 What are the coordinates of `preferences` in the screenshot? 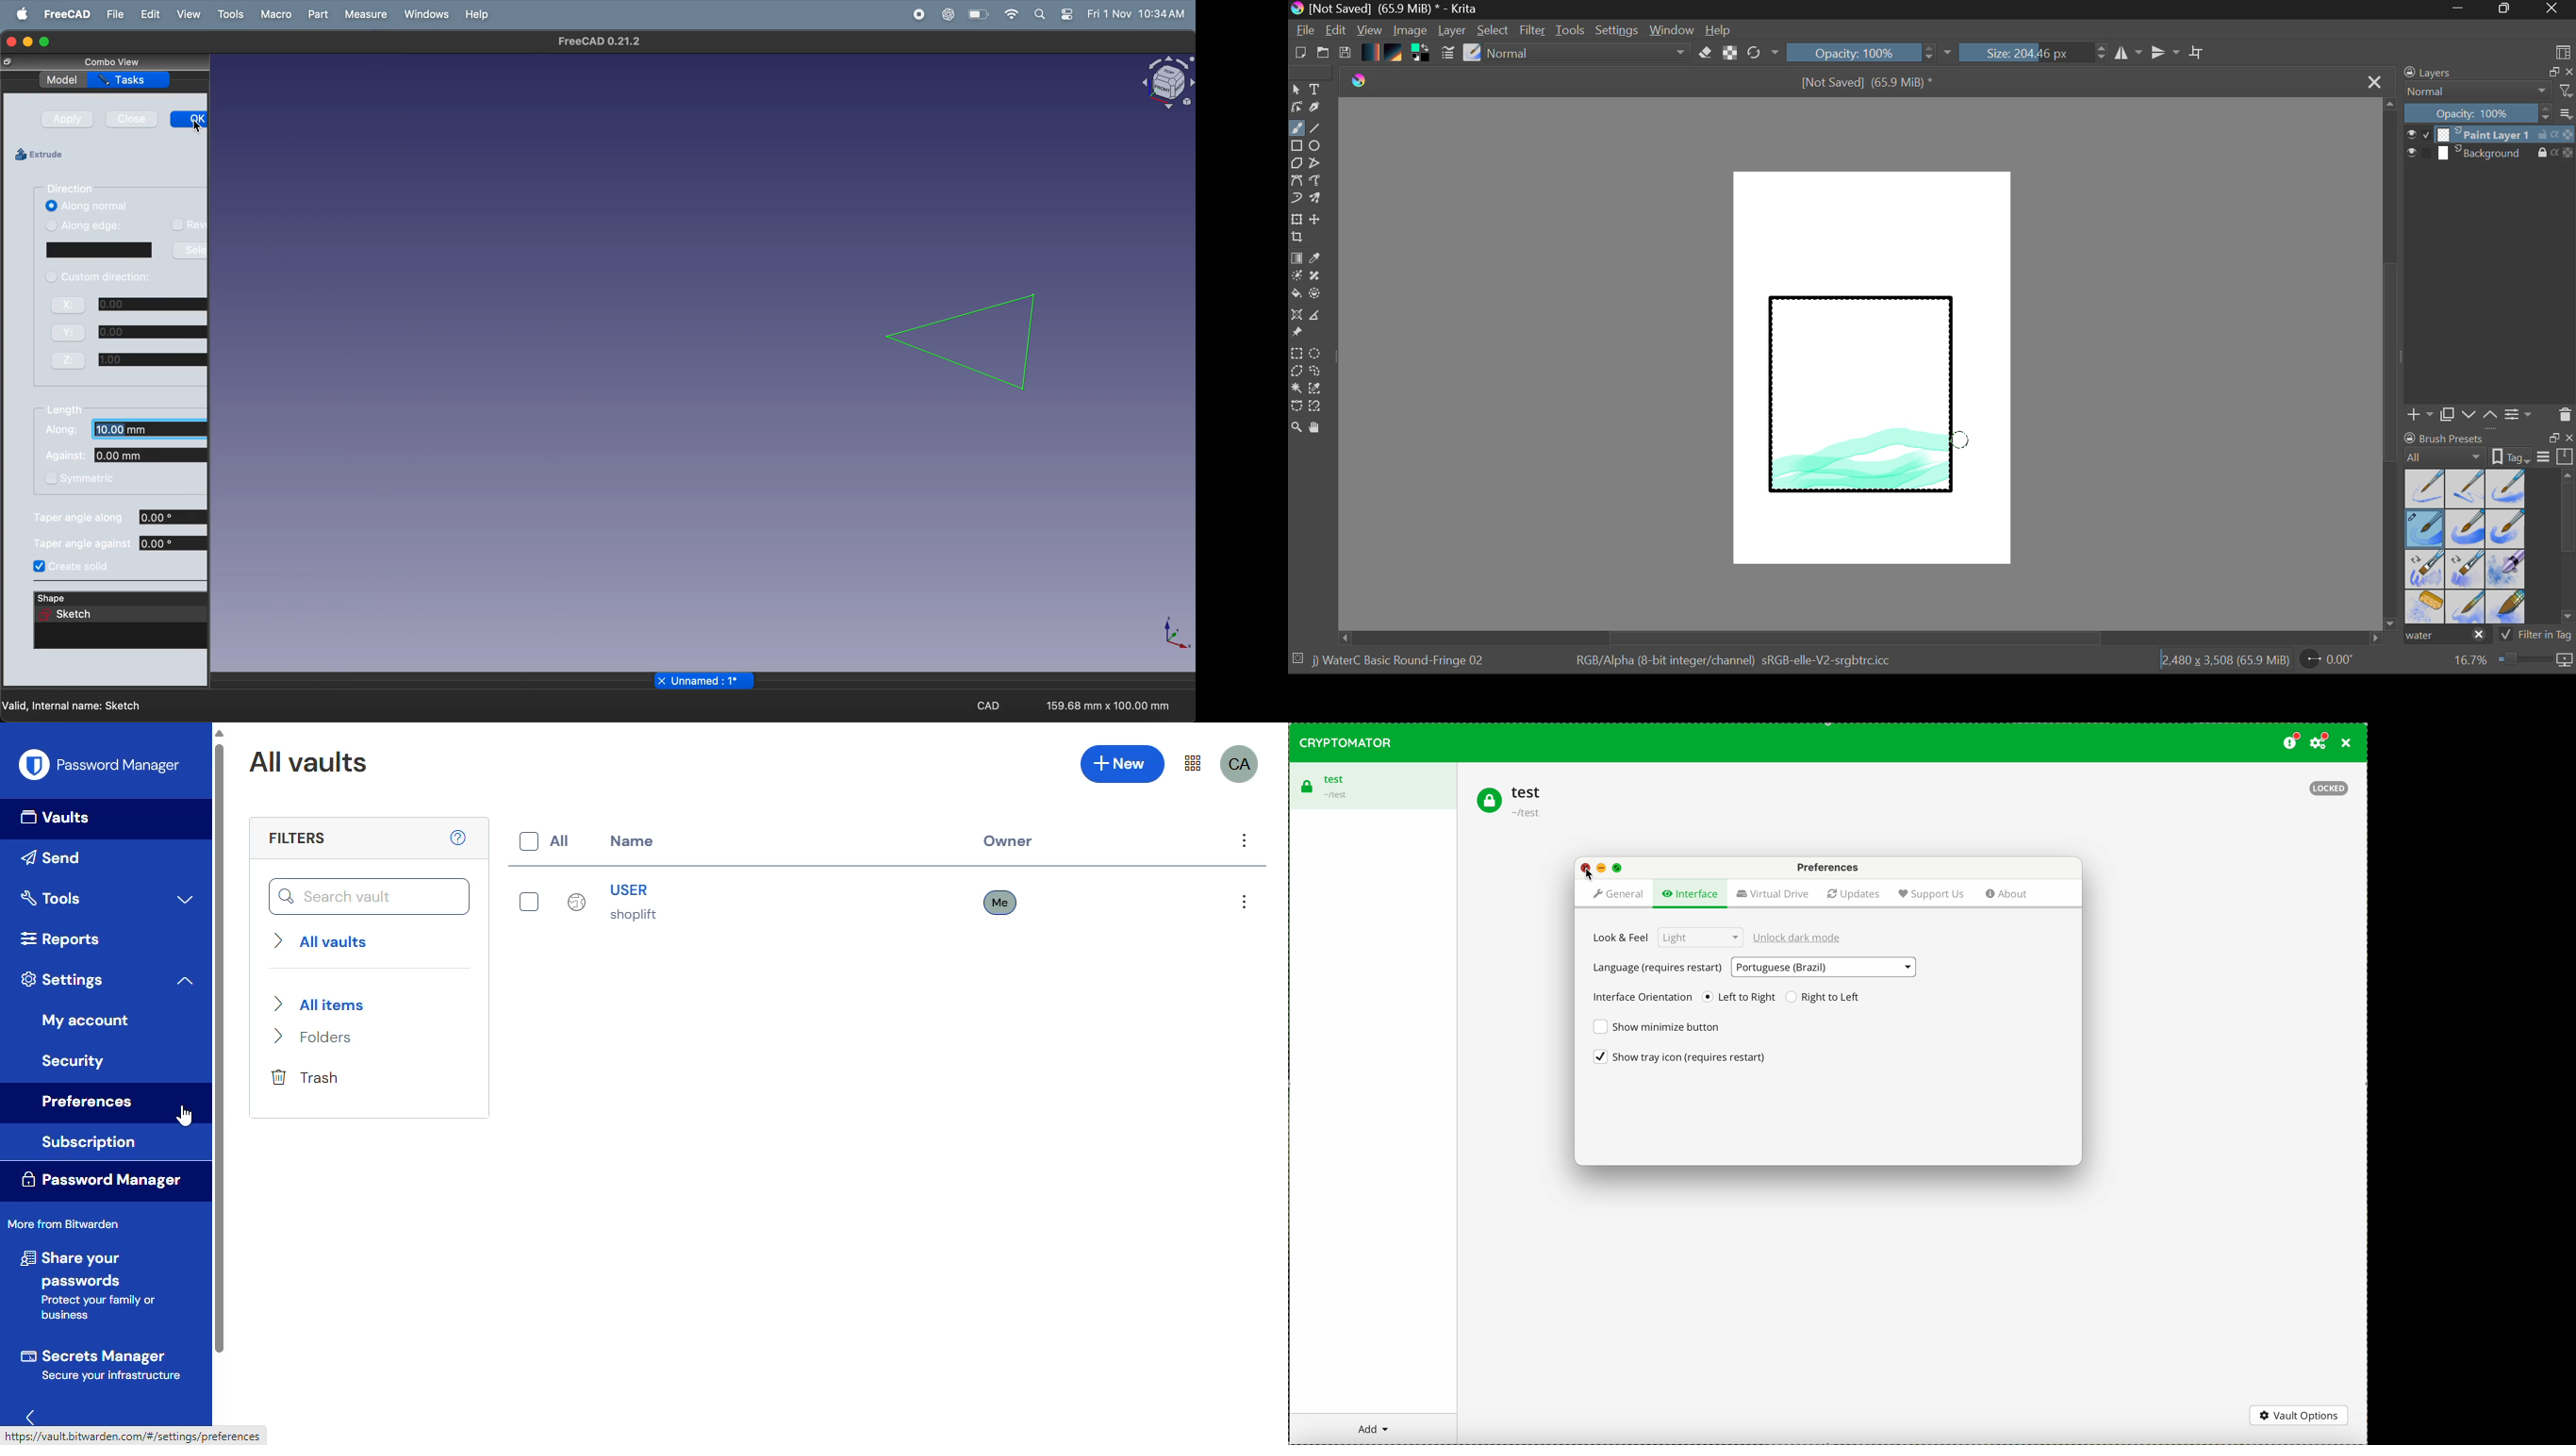 It's located at (89, 1104).